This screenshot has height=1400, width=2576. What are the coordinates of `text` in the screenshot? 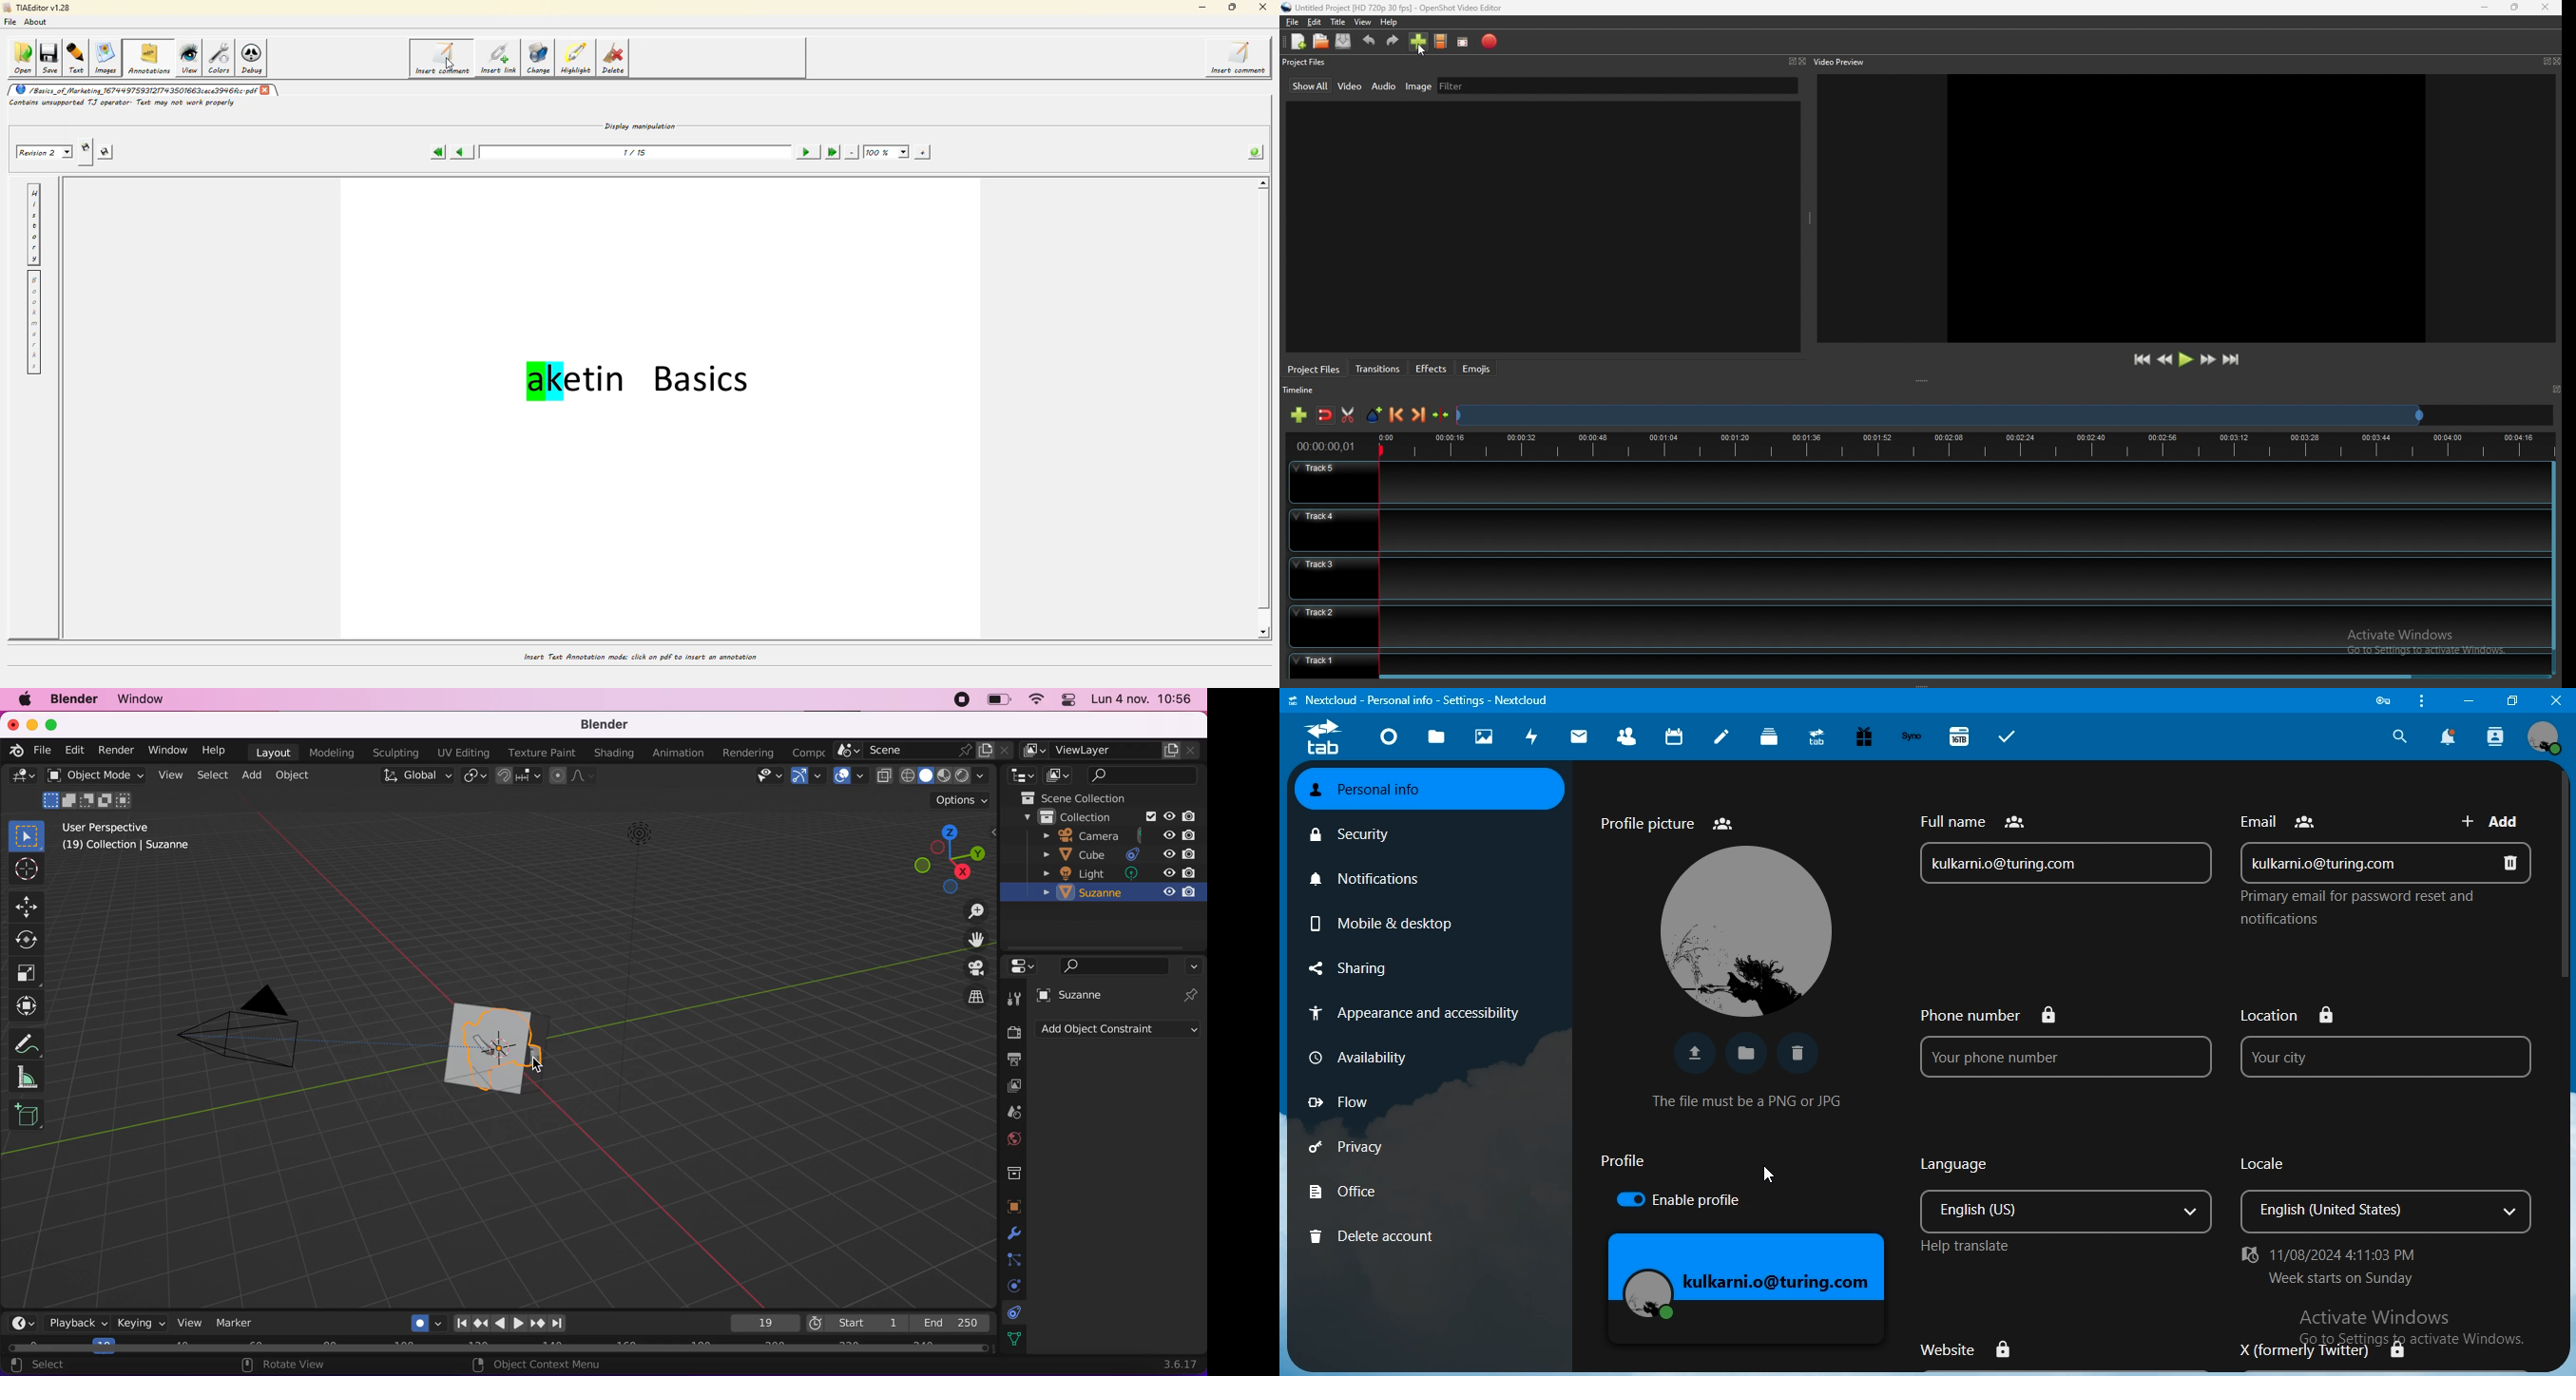 It's located at (1425, 700).